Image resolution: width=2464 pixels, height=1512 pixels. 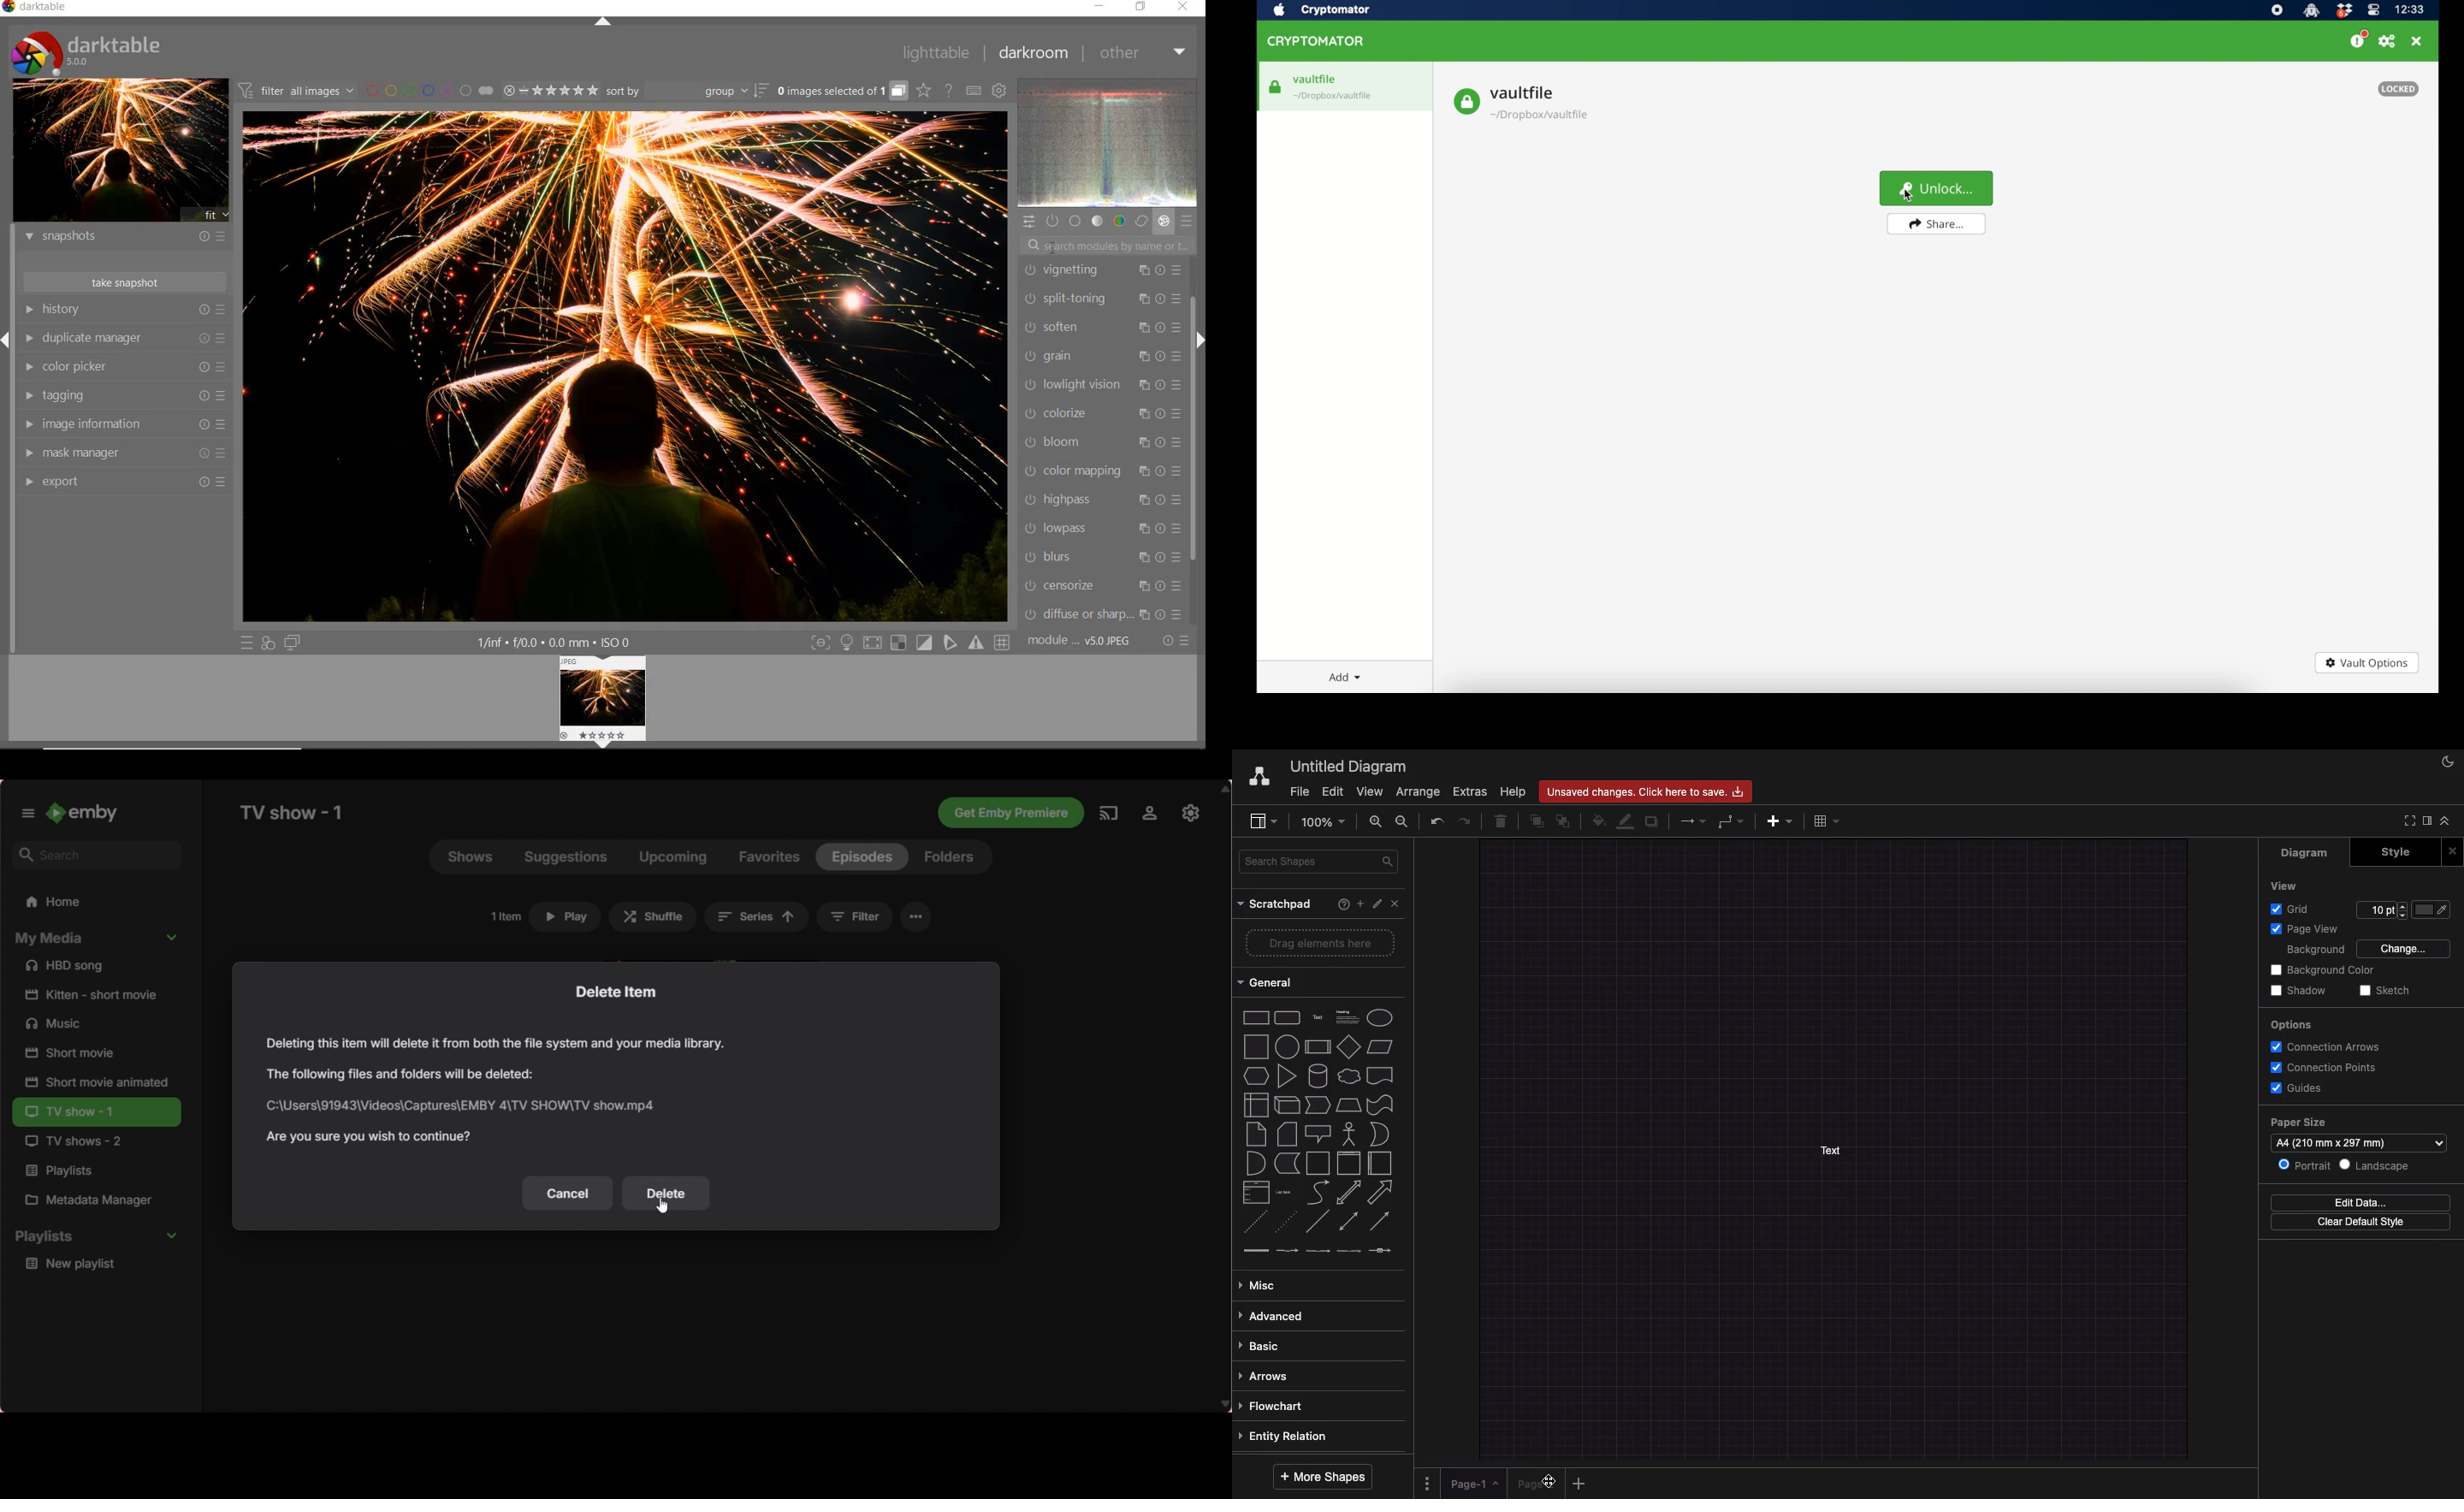 I want to click on display a second darkroom image window, so click(x=294, y=643).